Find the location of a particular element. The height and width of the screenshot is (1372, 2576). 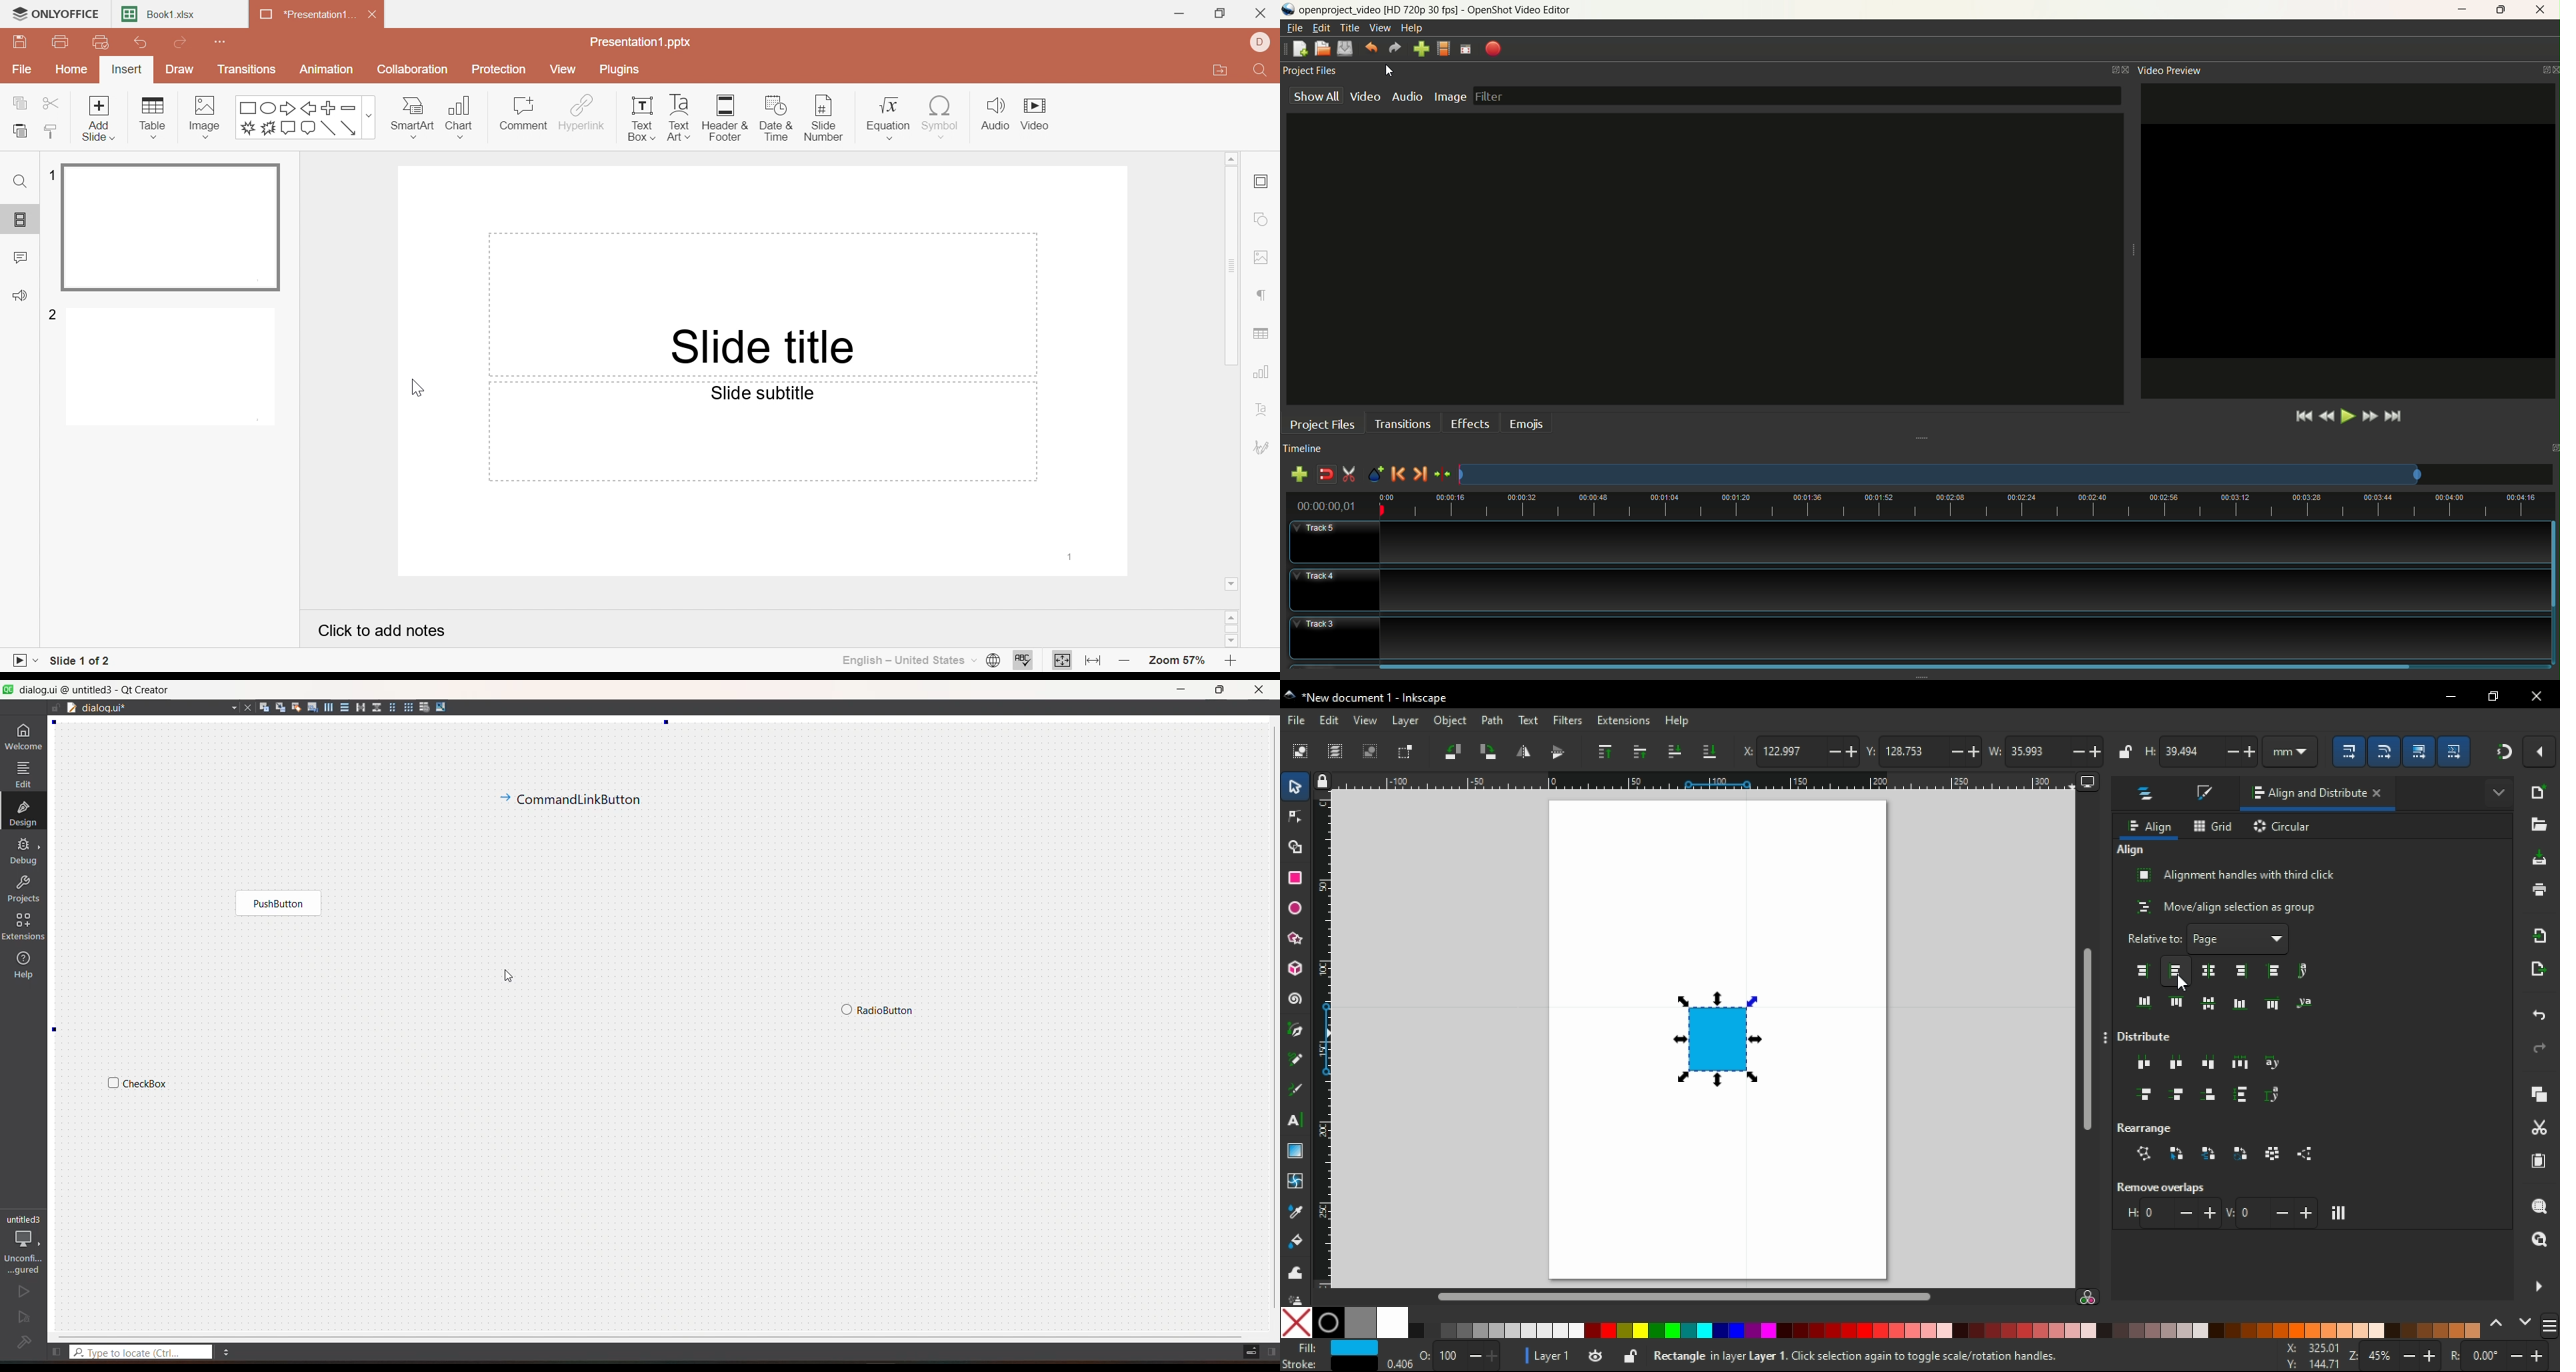

Slide 1 of 2 is located at coordinates (81, 663).